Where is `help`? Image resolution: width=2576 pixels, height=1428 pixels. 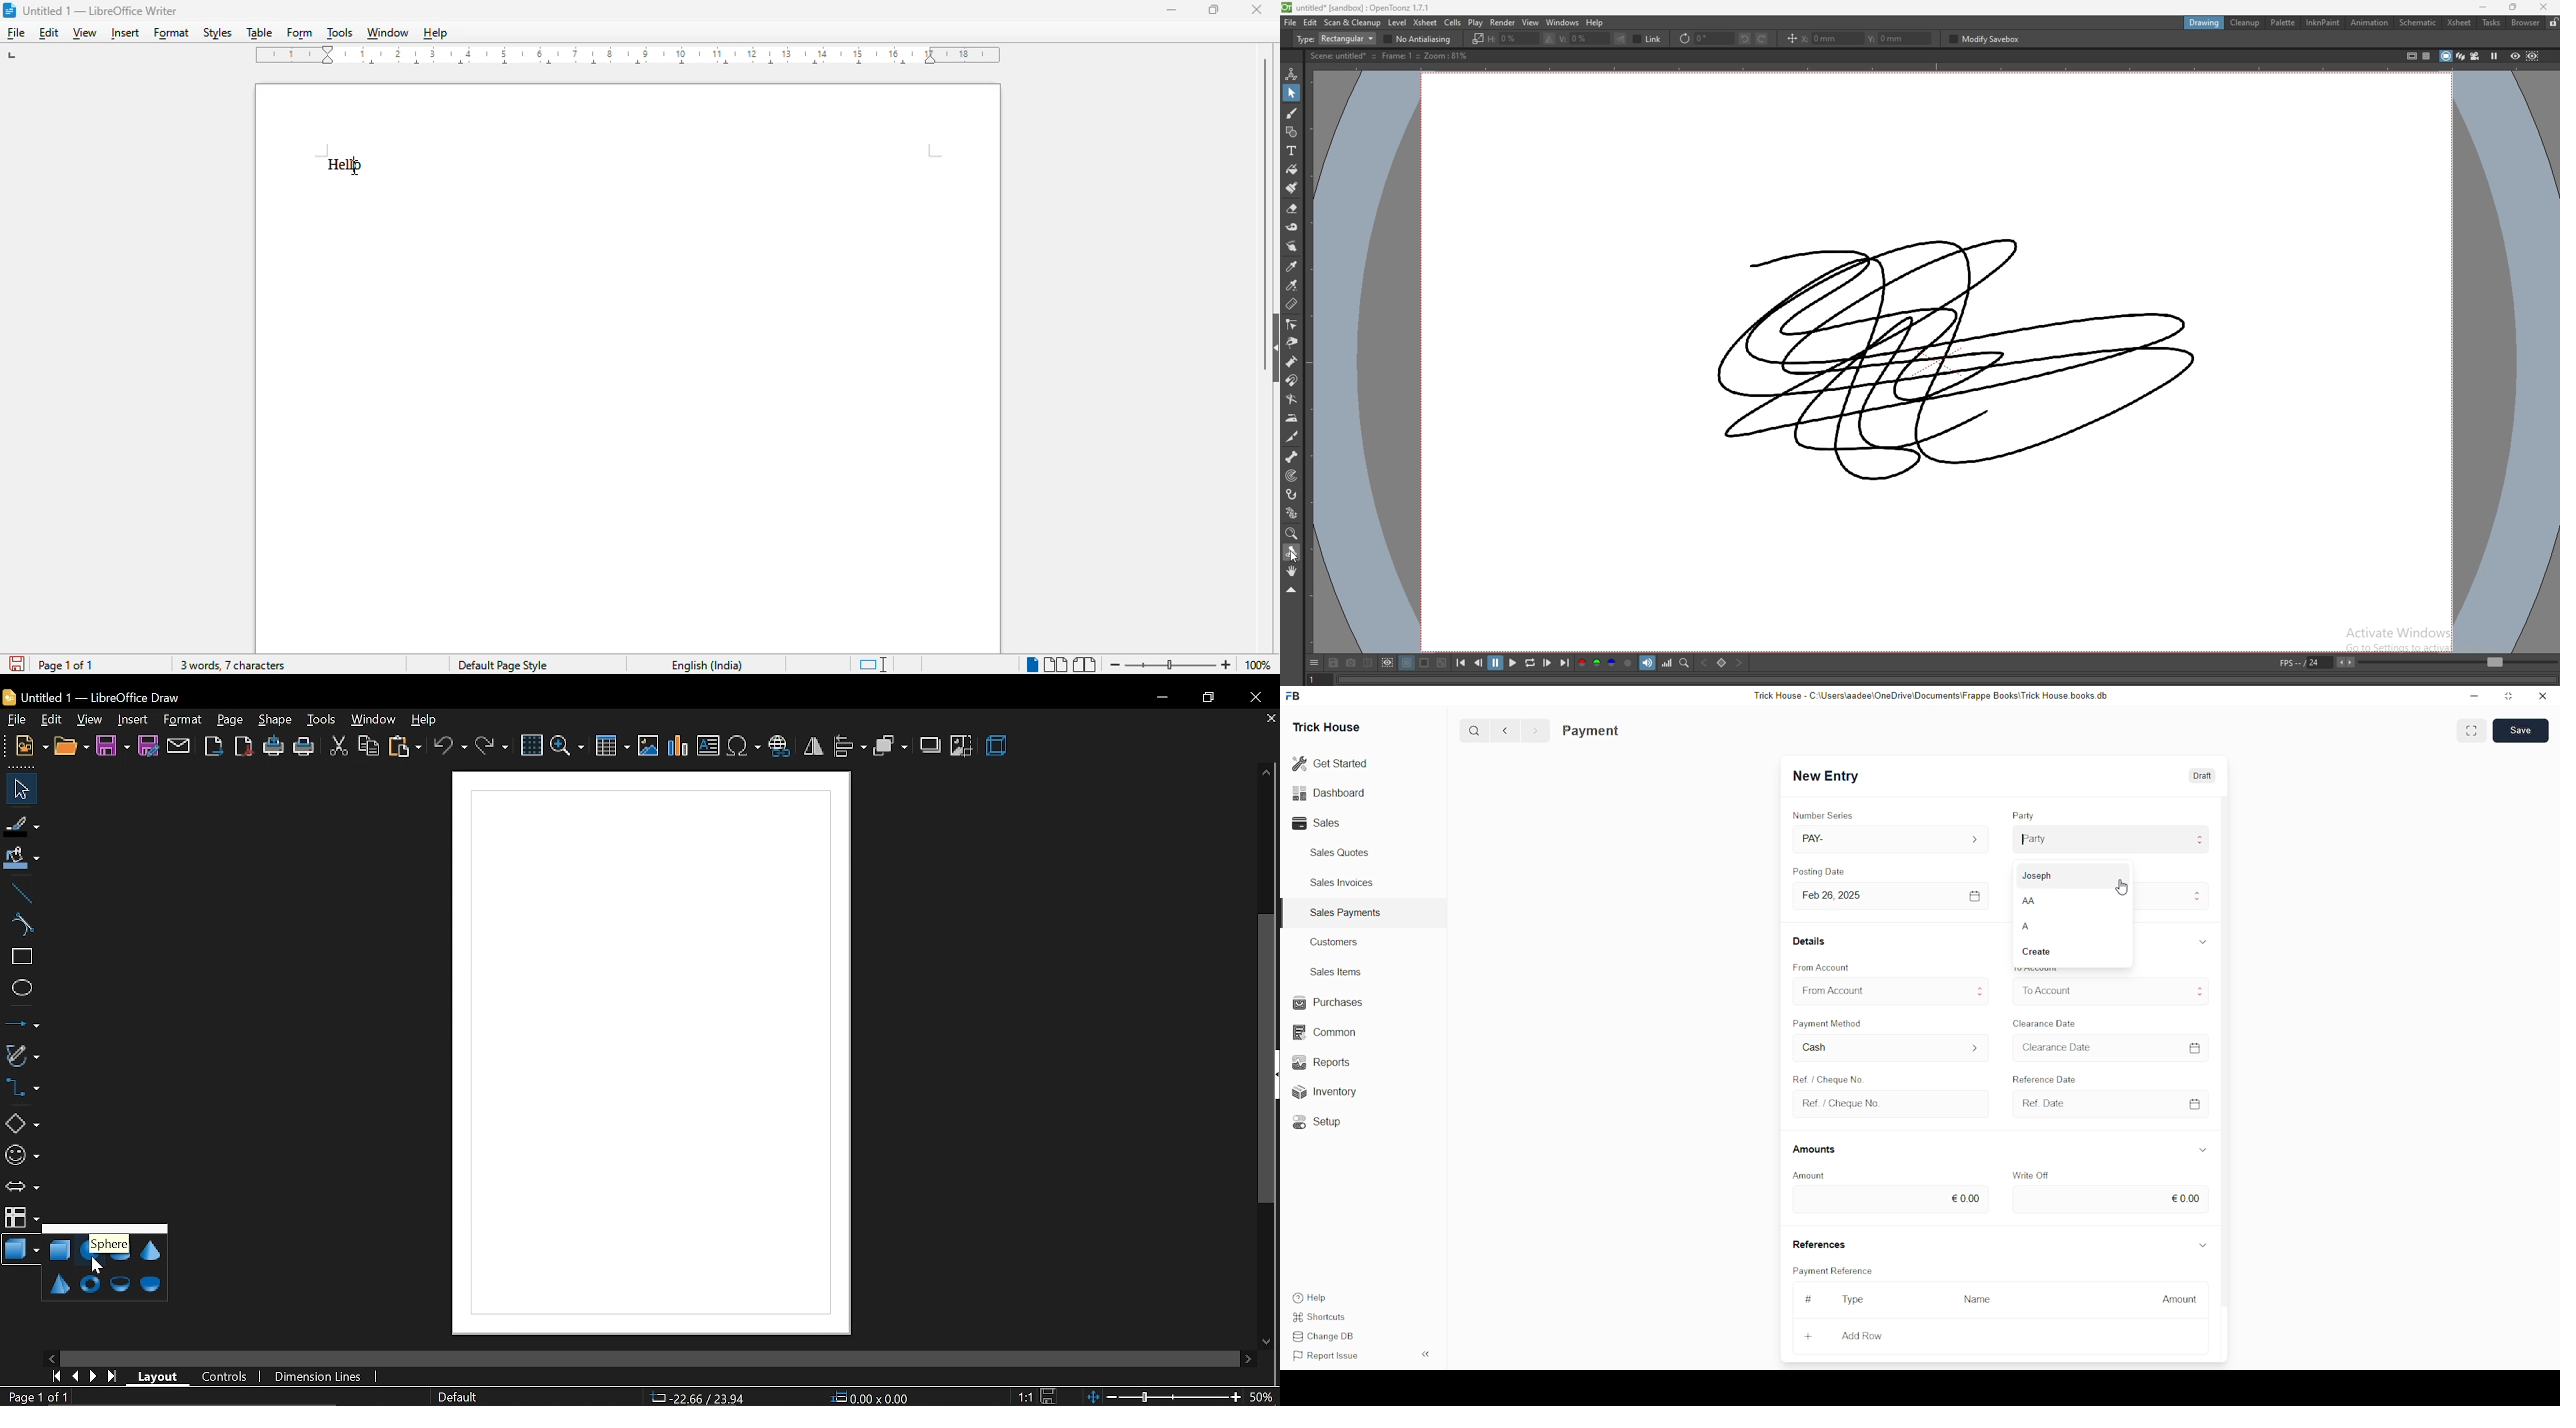 help is located at coordinates (429, 719).